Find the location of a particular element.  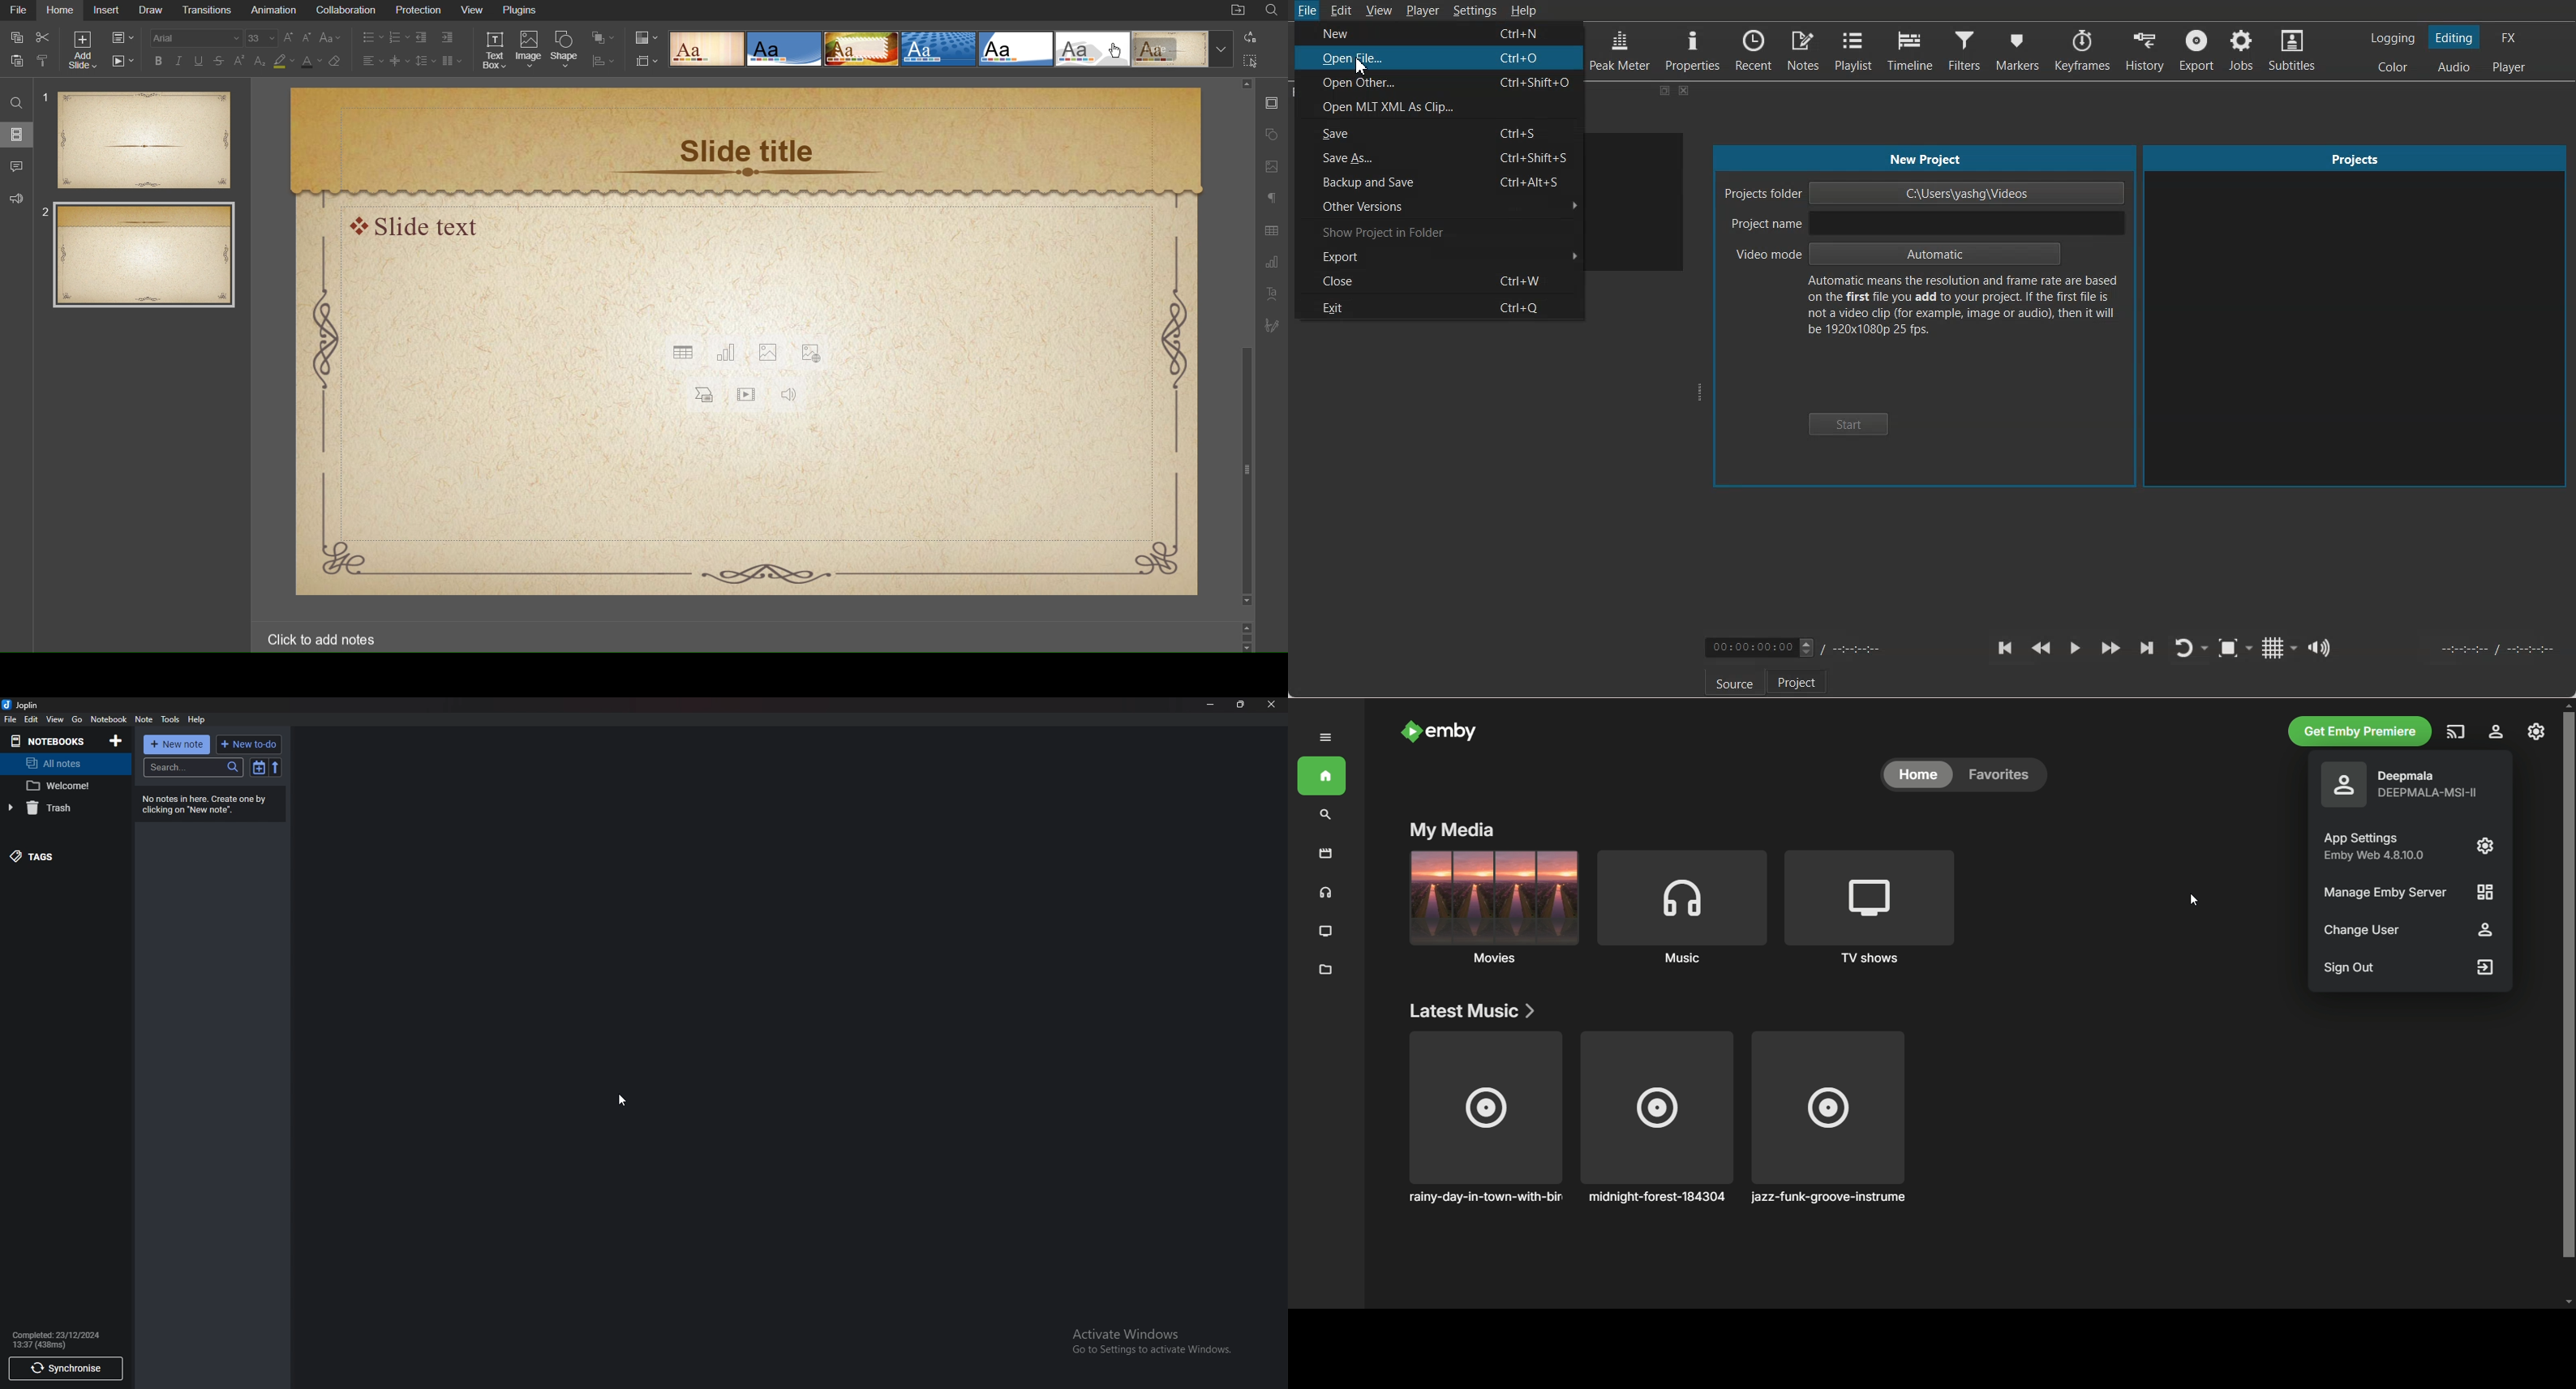

Skip to the previous point is located at coordinates (2006, 647).